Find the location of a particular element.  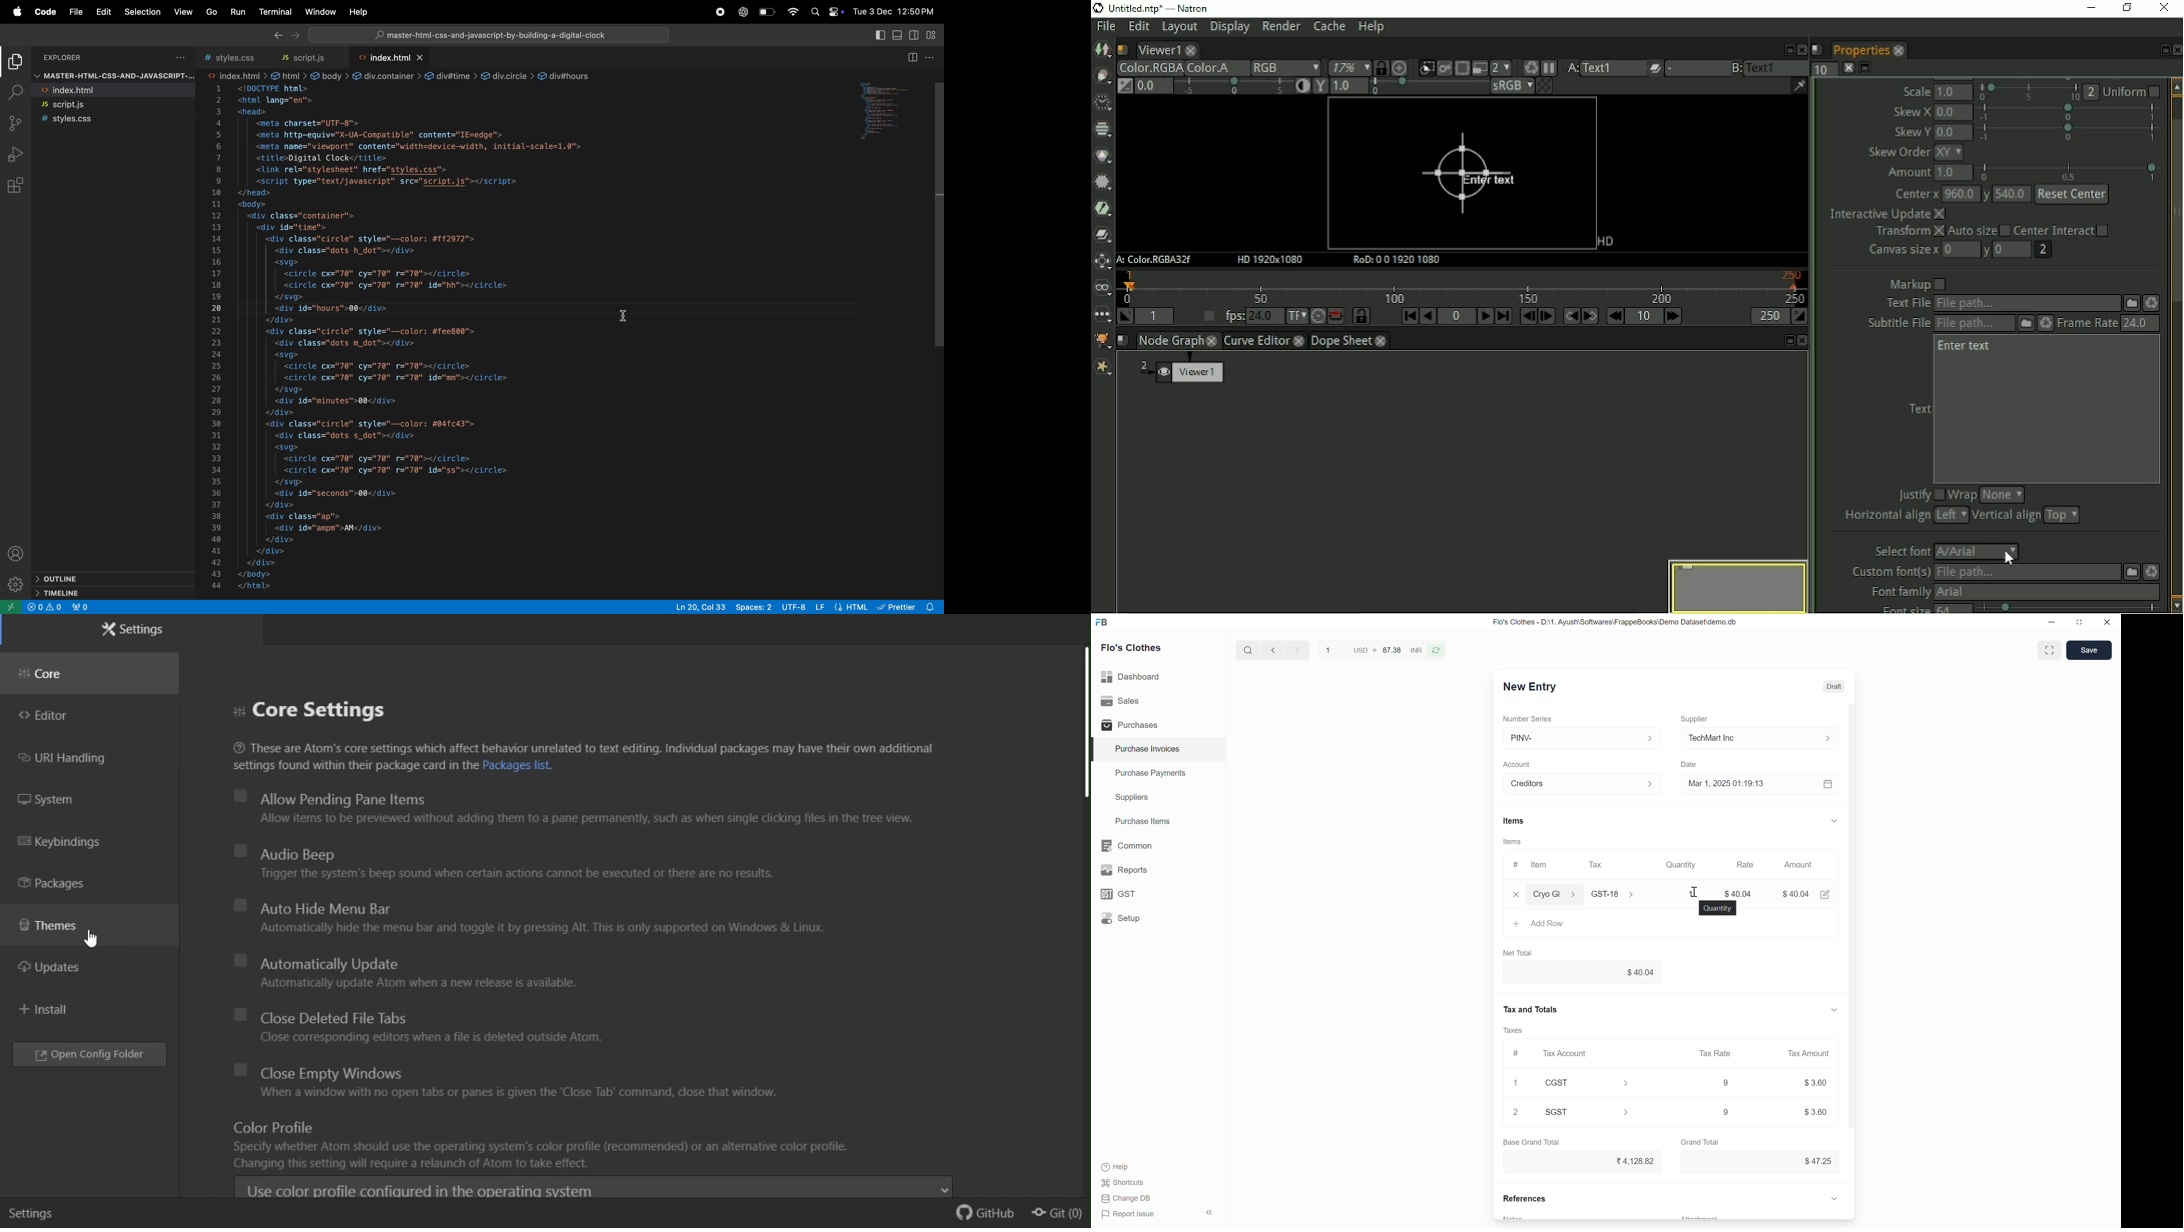

outline is located at coordinates (105, 578).